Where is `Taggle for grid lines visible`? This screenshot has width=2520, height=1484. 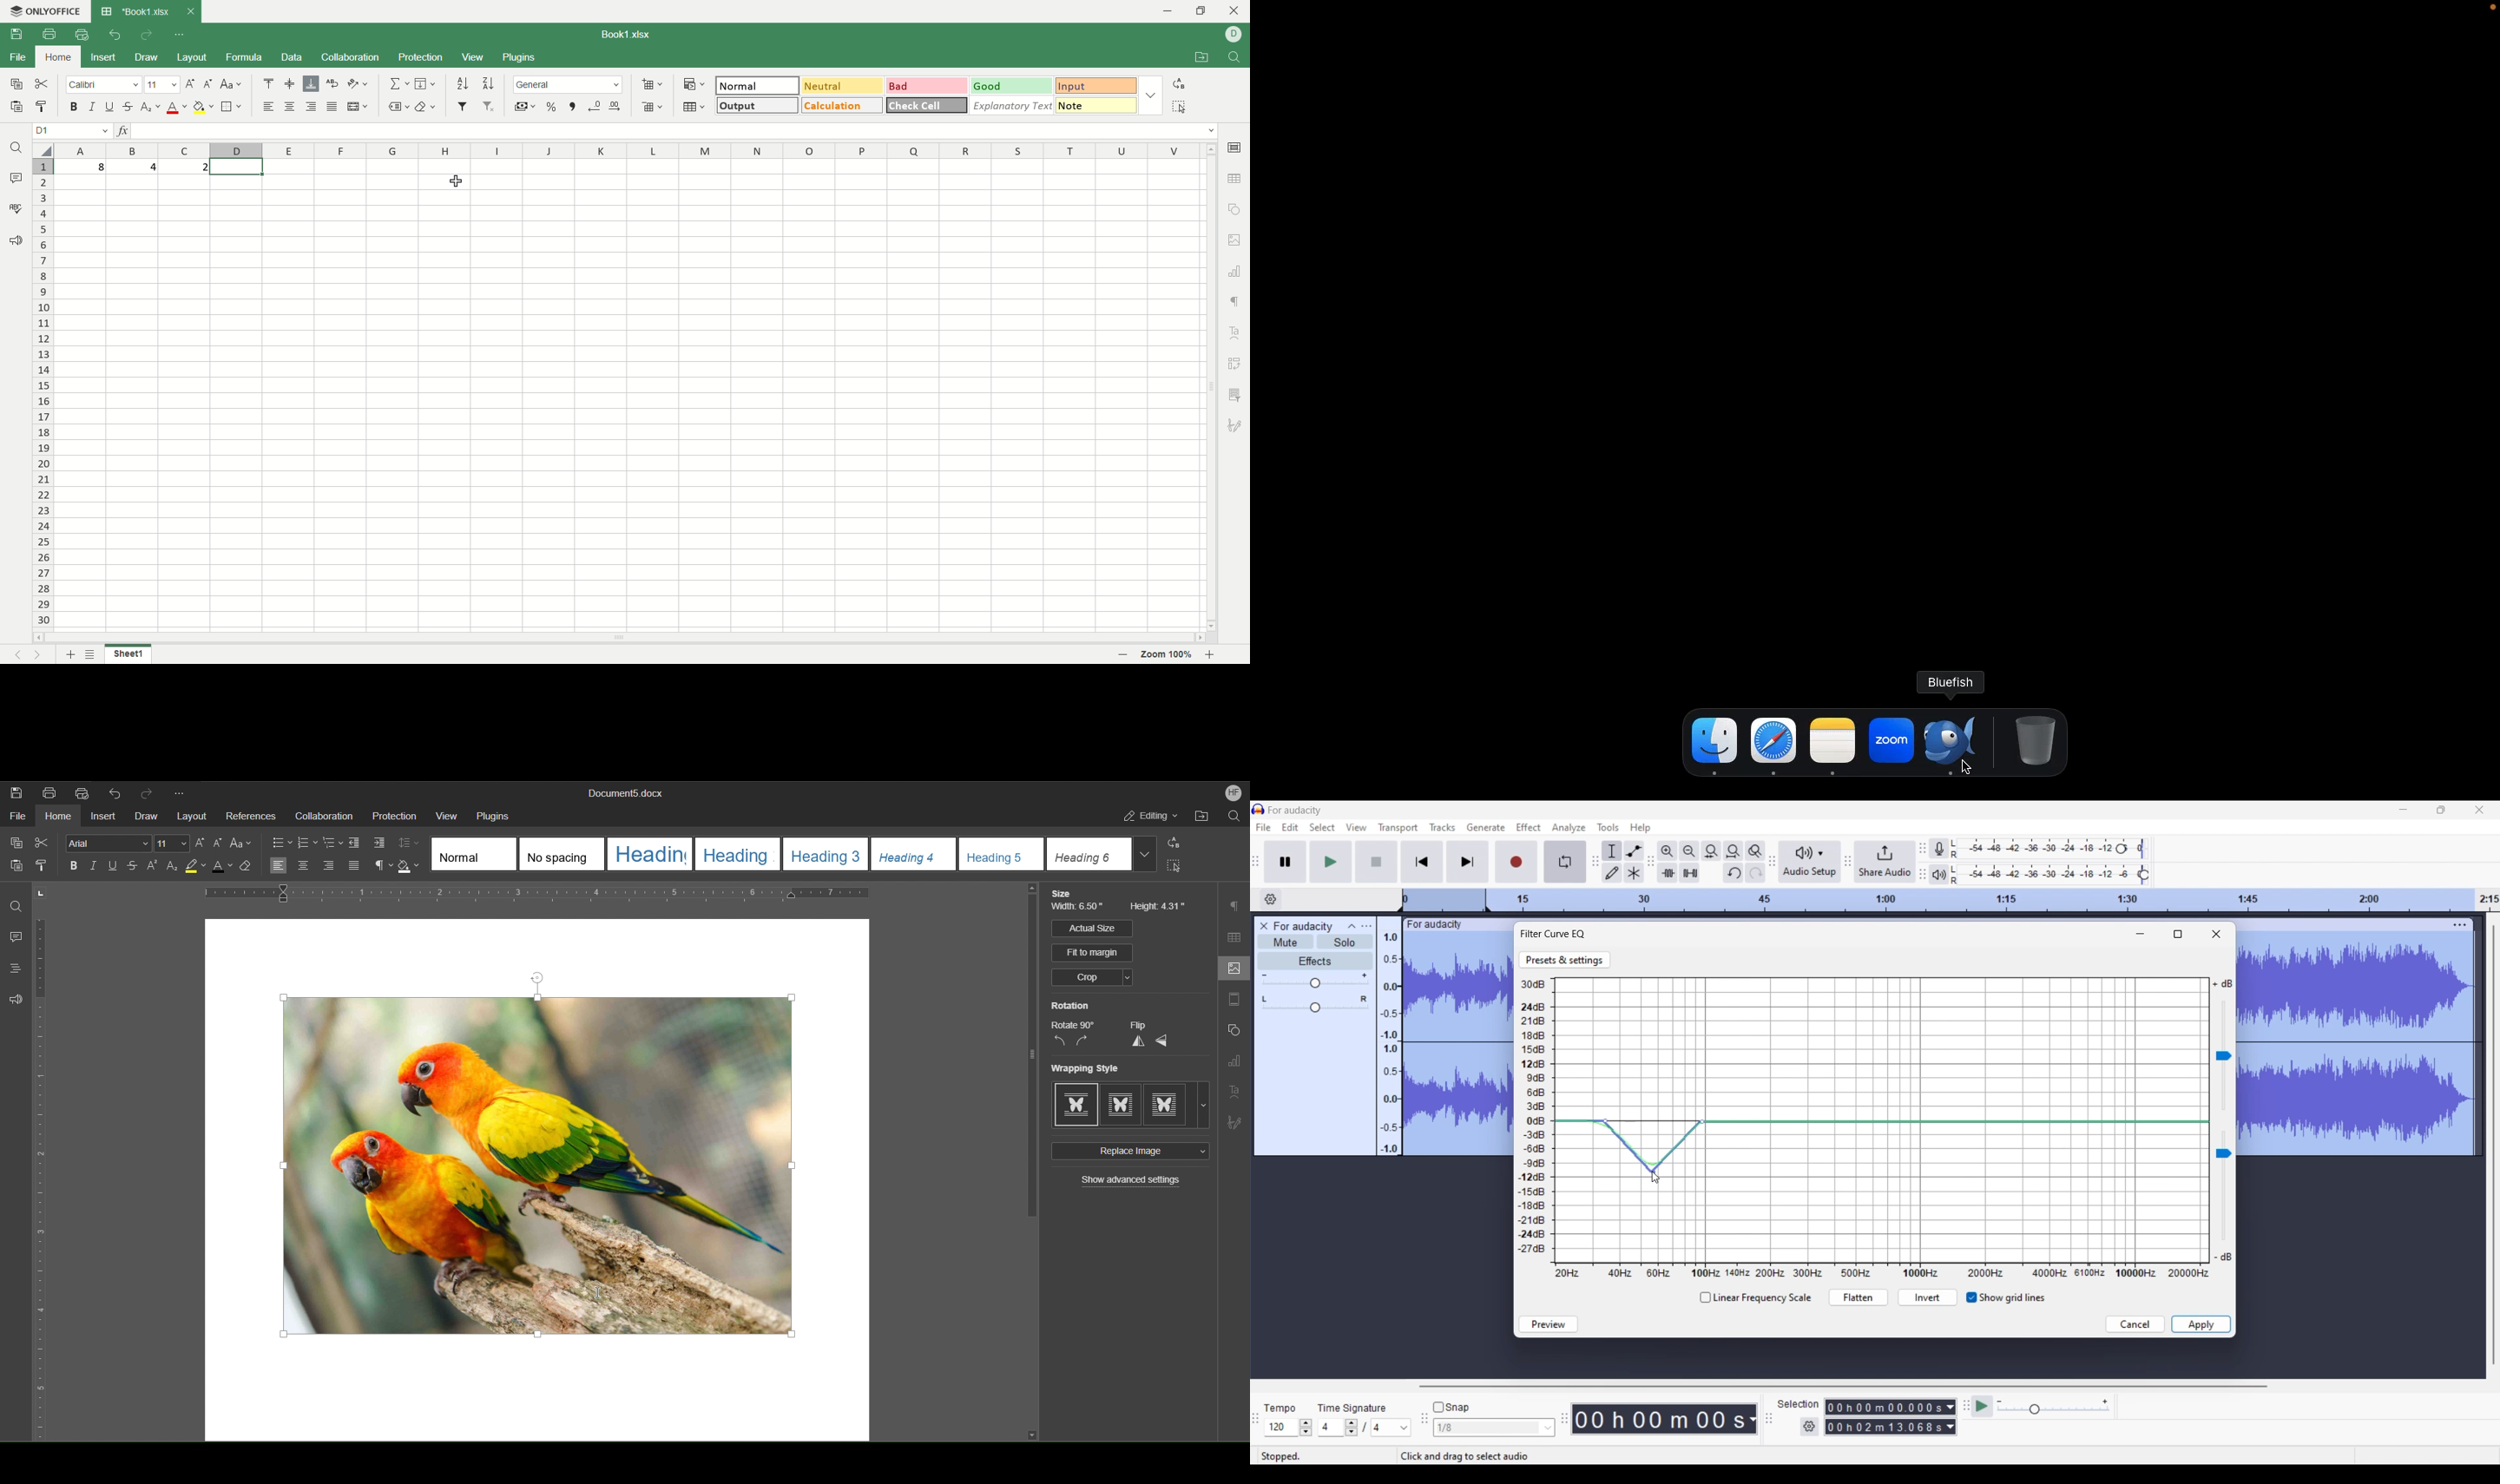
Taggle for grid lines visible is located at coordinates (2006, 1298).